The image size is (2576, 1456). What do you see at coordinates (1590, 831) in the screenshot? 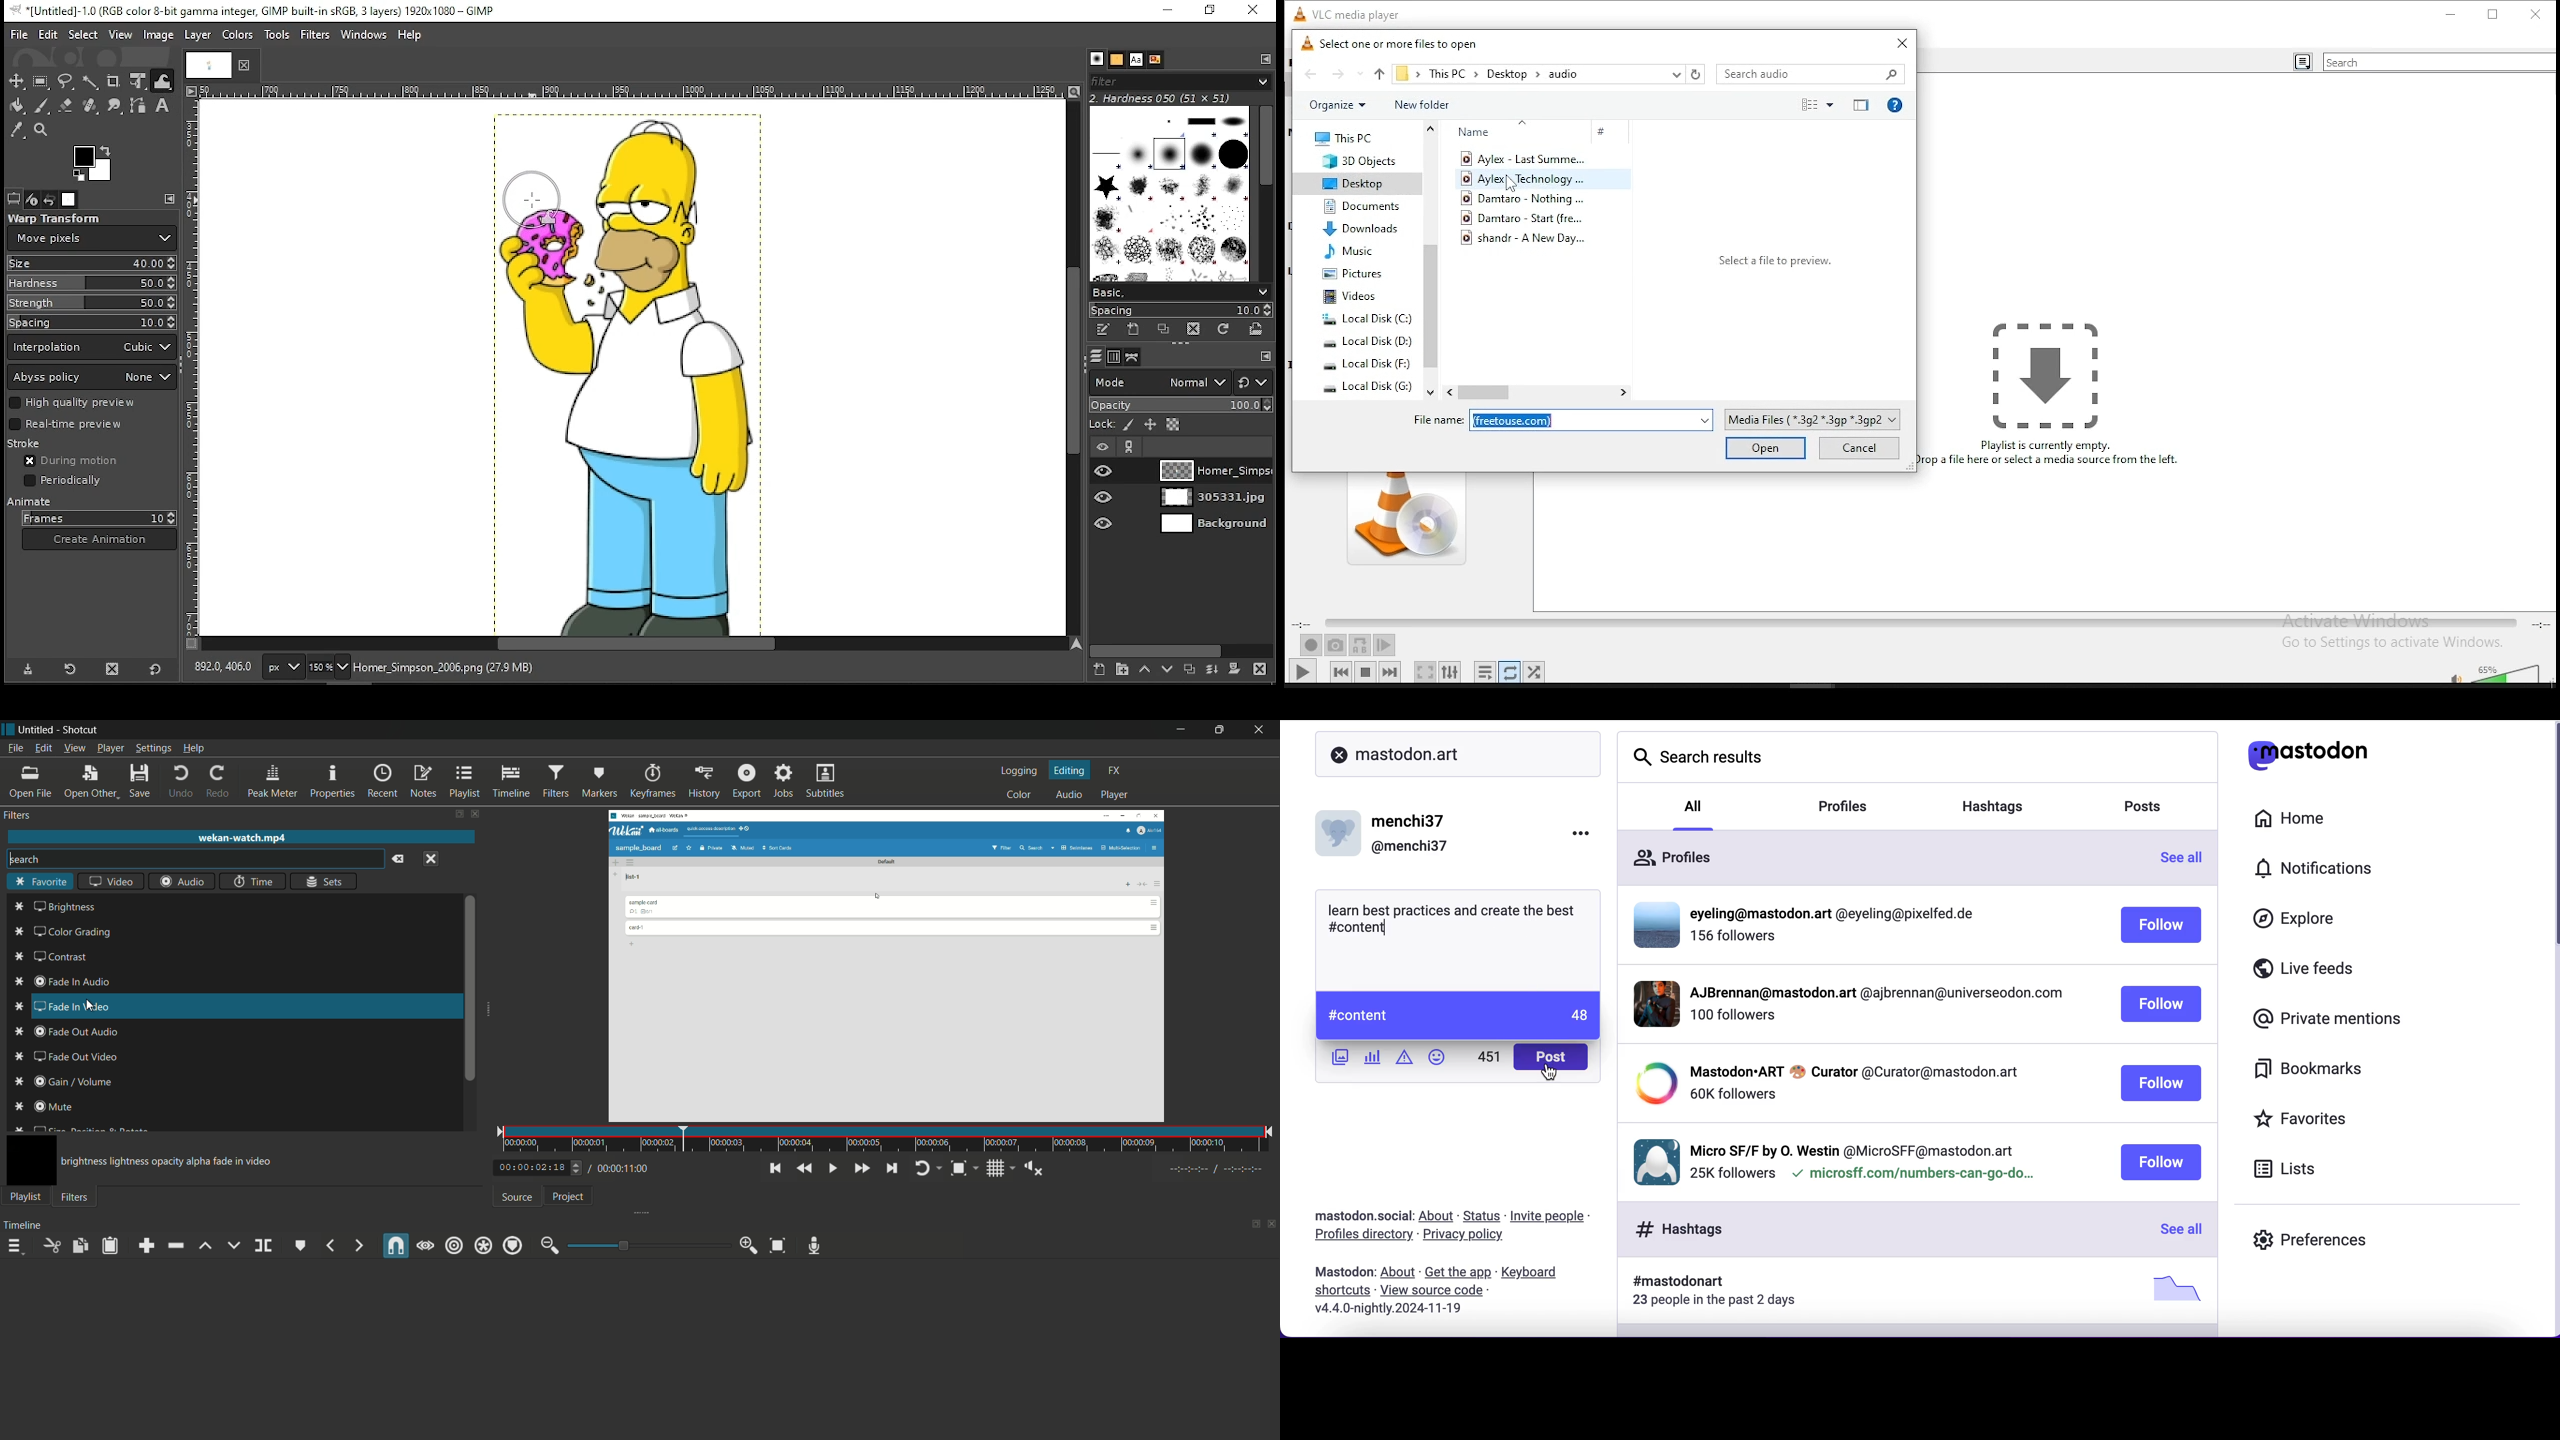
I see `options` at bounding box center [1590, 831].